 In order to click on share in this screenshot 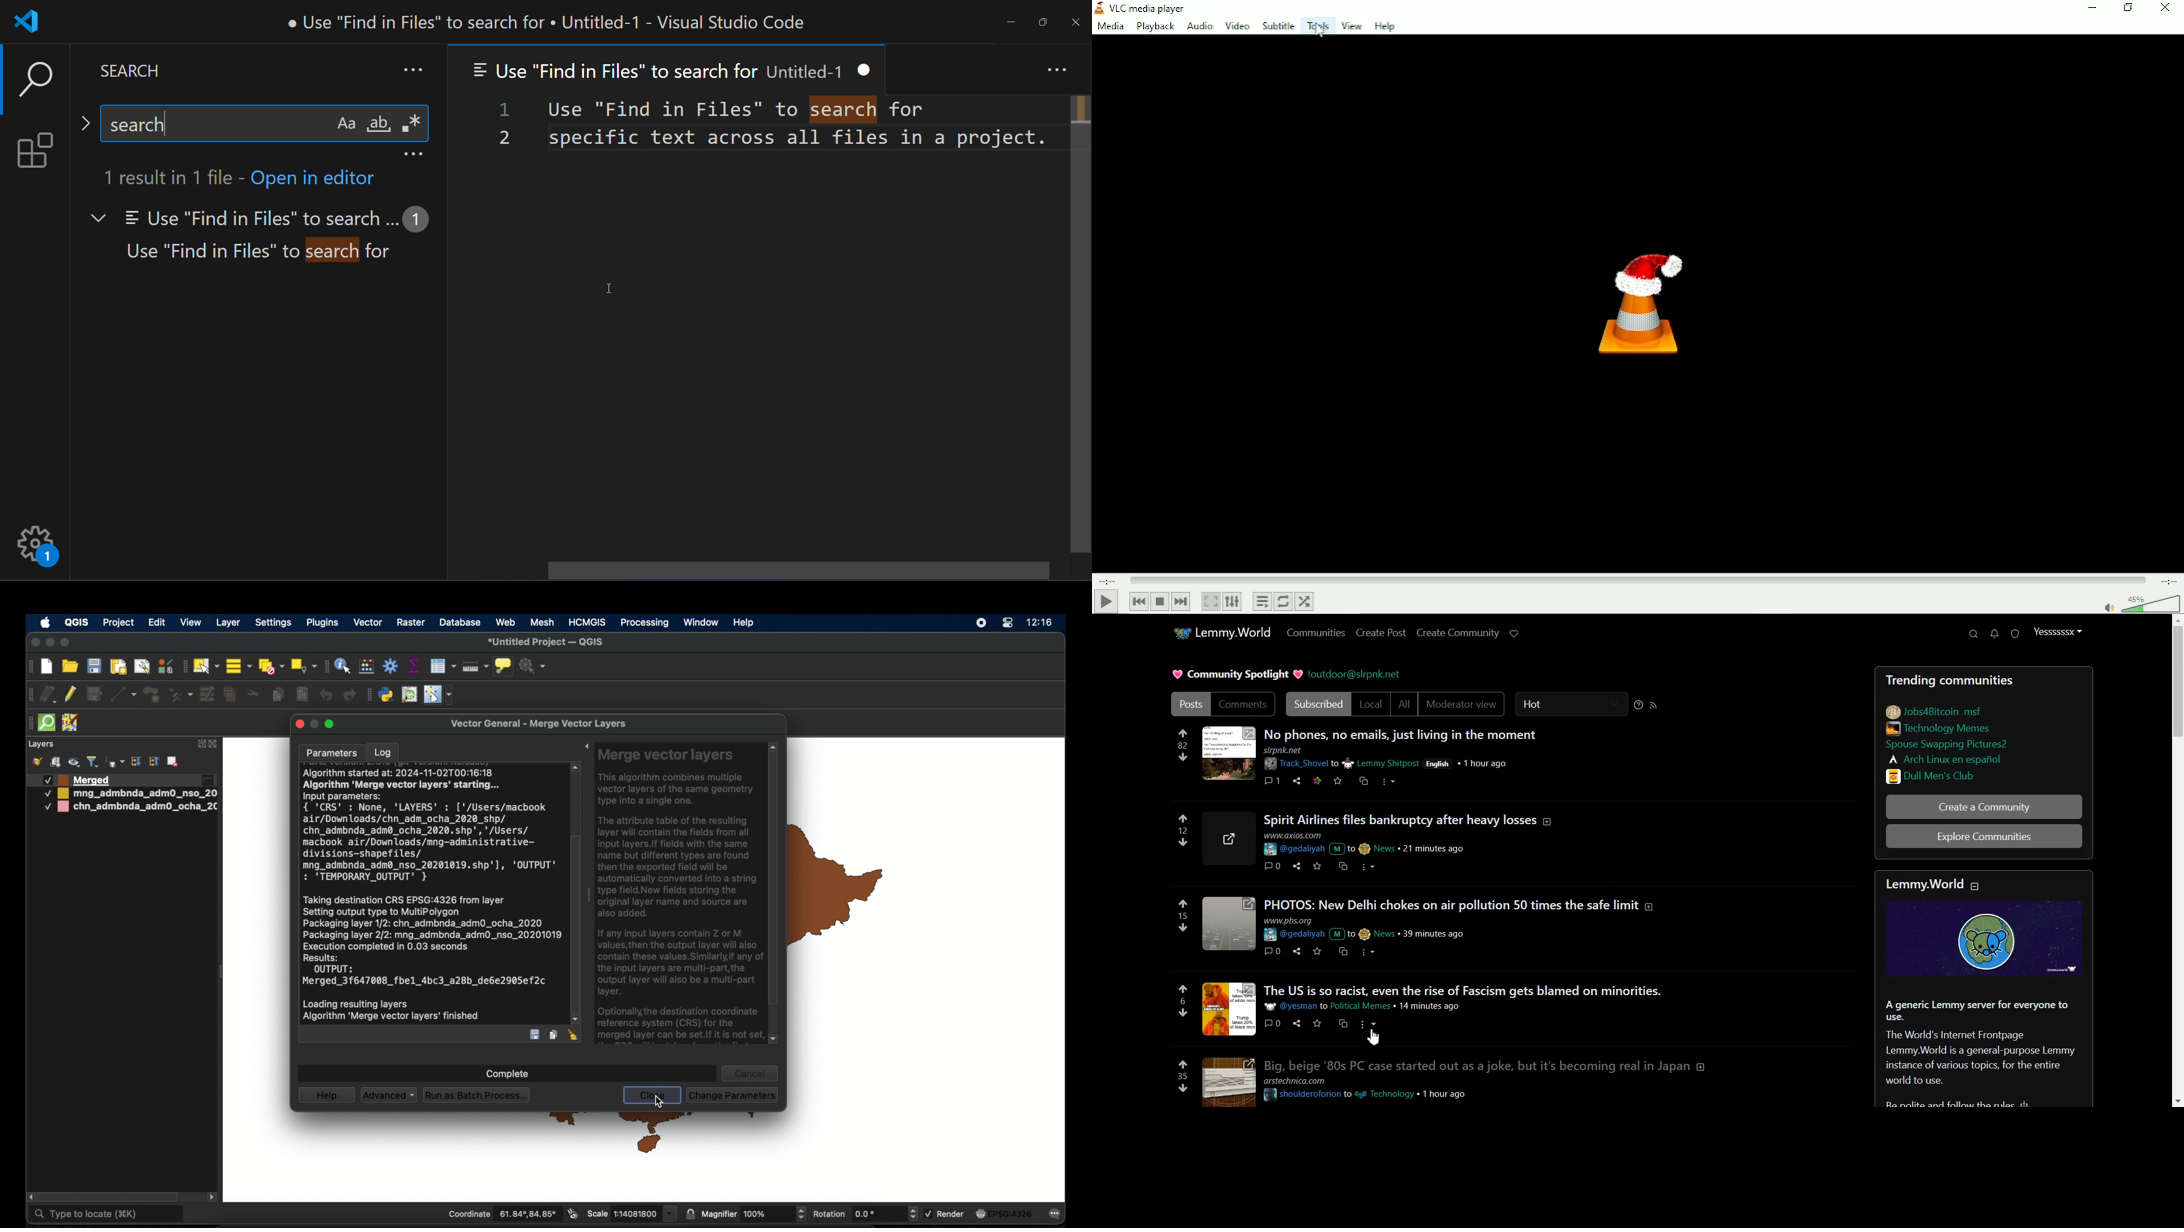, I will do `click(1295, 951)`.